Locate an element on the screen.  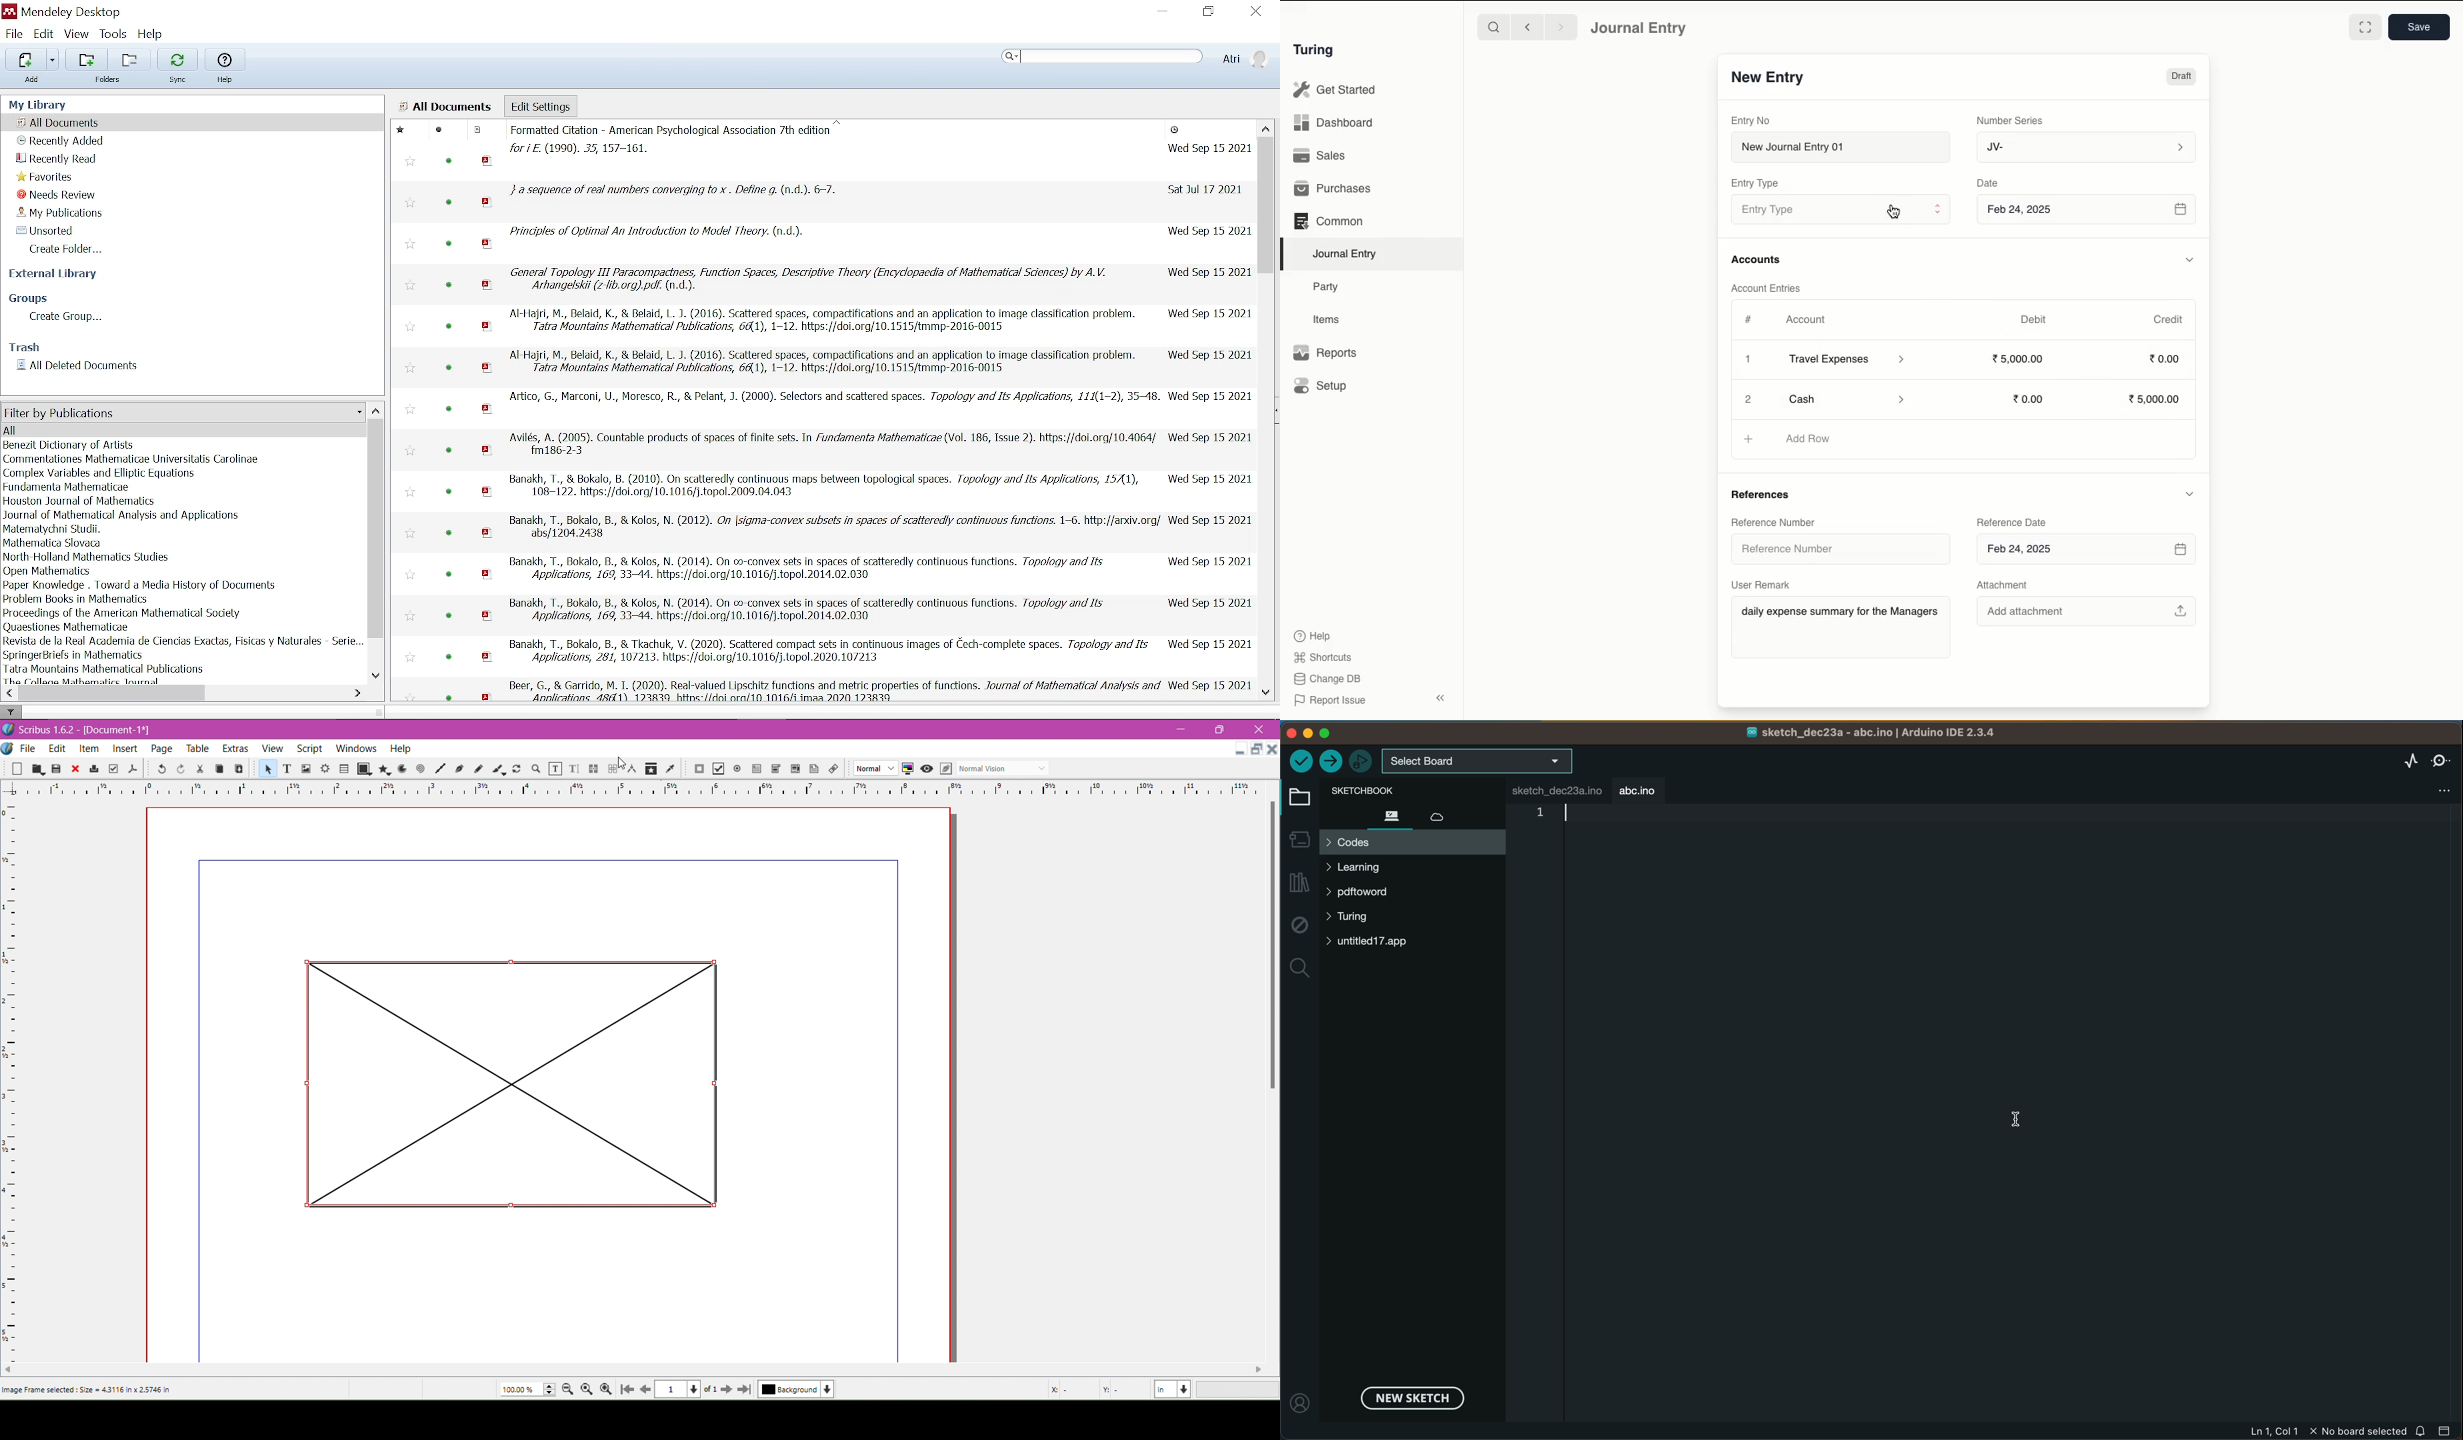
verify is located at coordinates (1301, 759).